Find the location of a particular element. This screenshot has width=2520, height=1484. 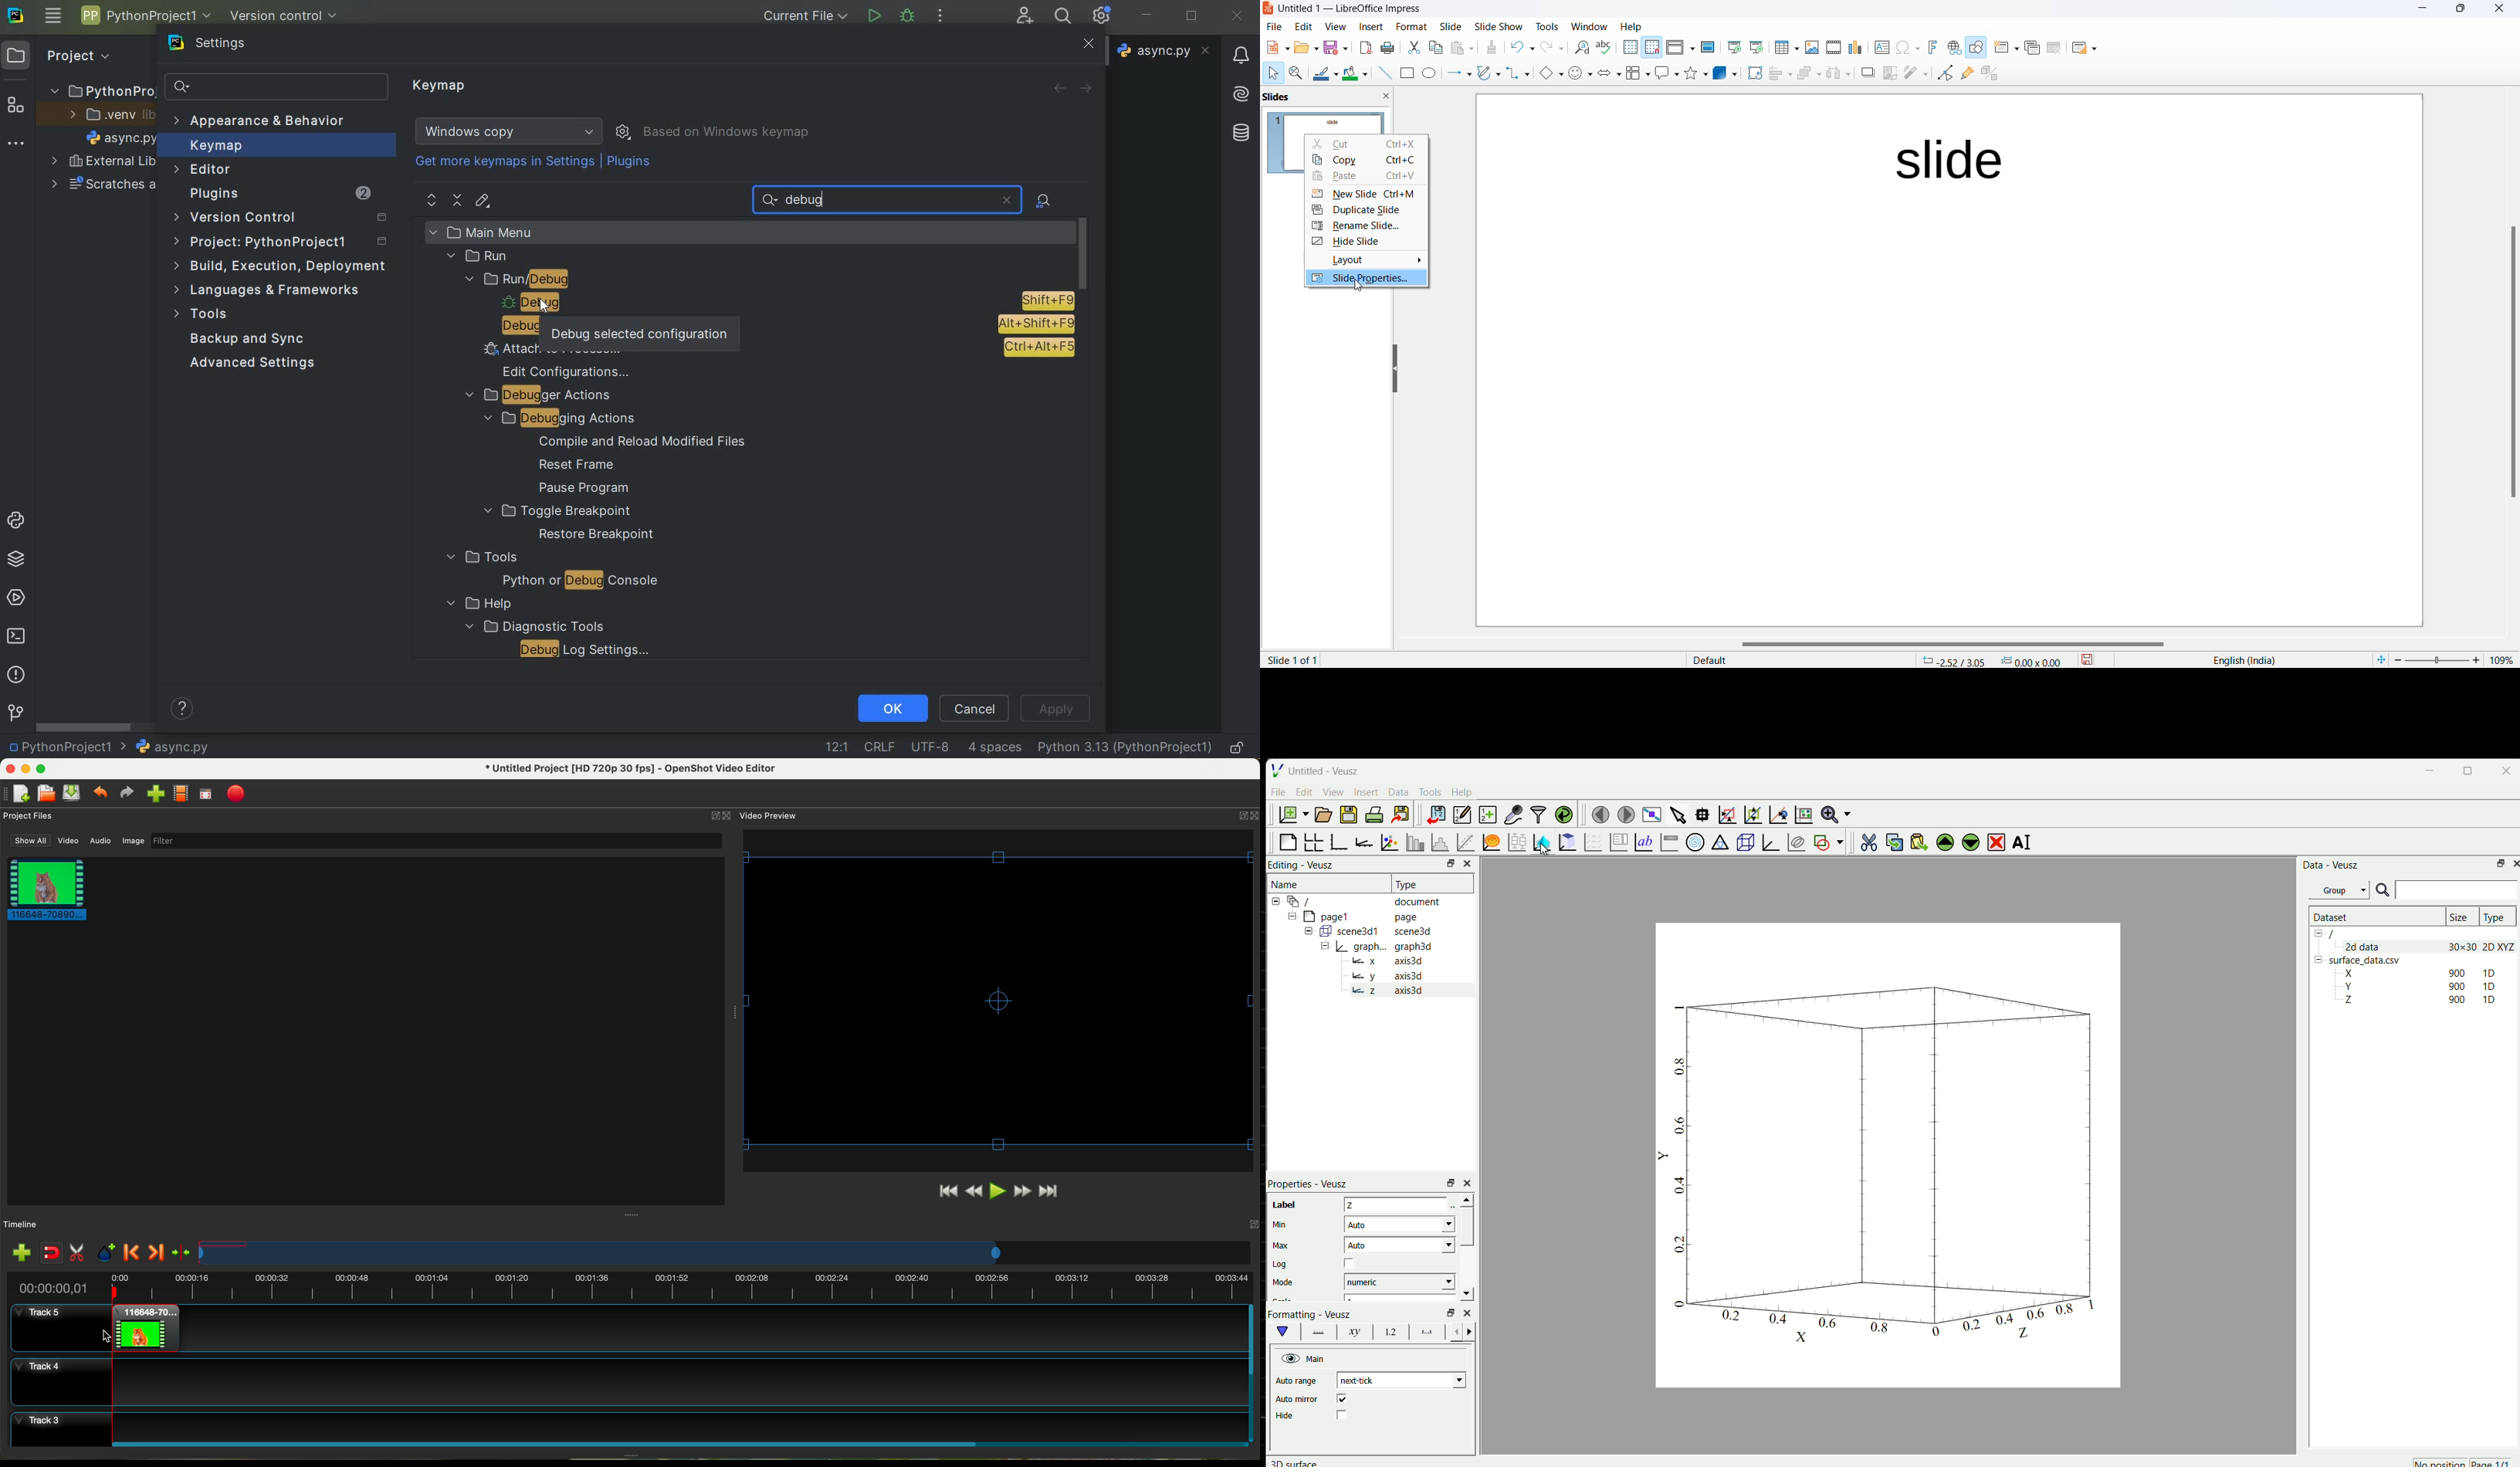

show glue point function is located at coordinates (1968, 75).